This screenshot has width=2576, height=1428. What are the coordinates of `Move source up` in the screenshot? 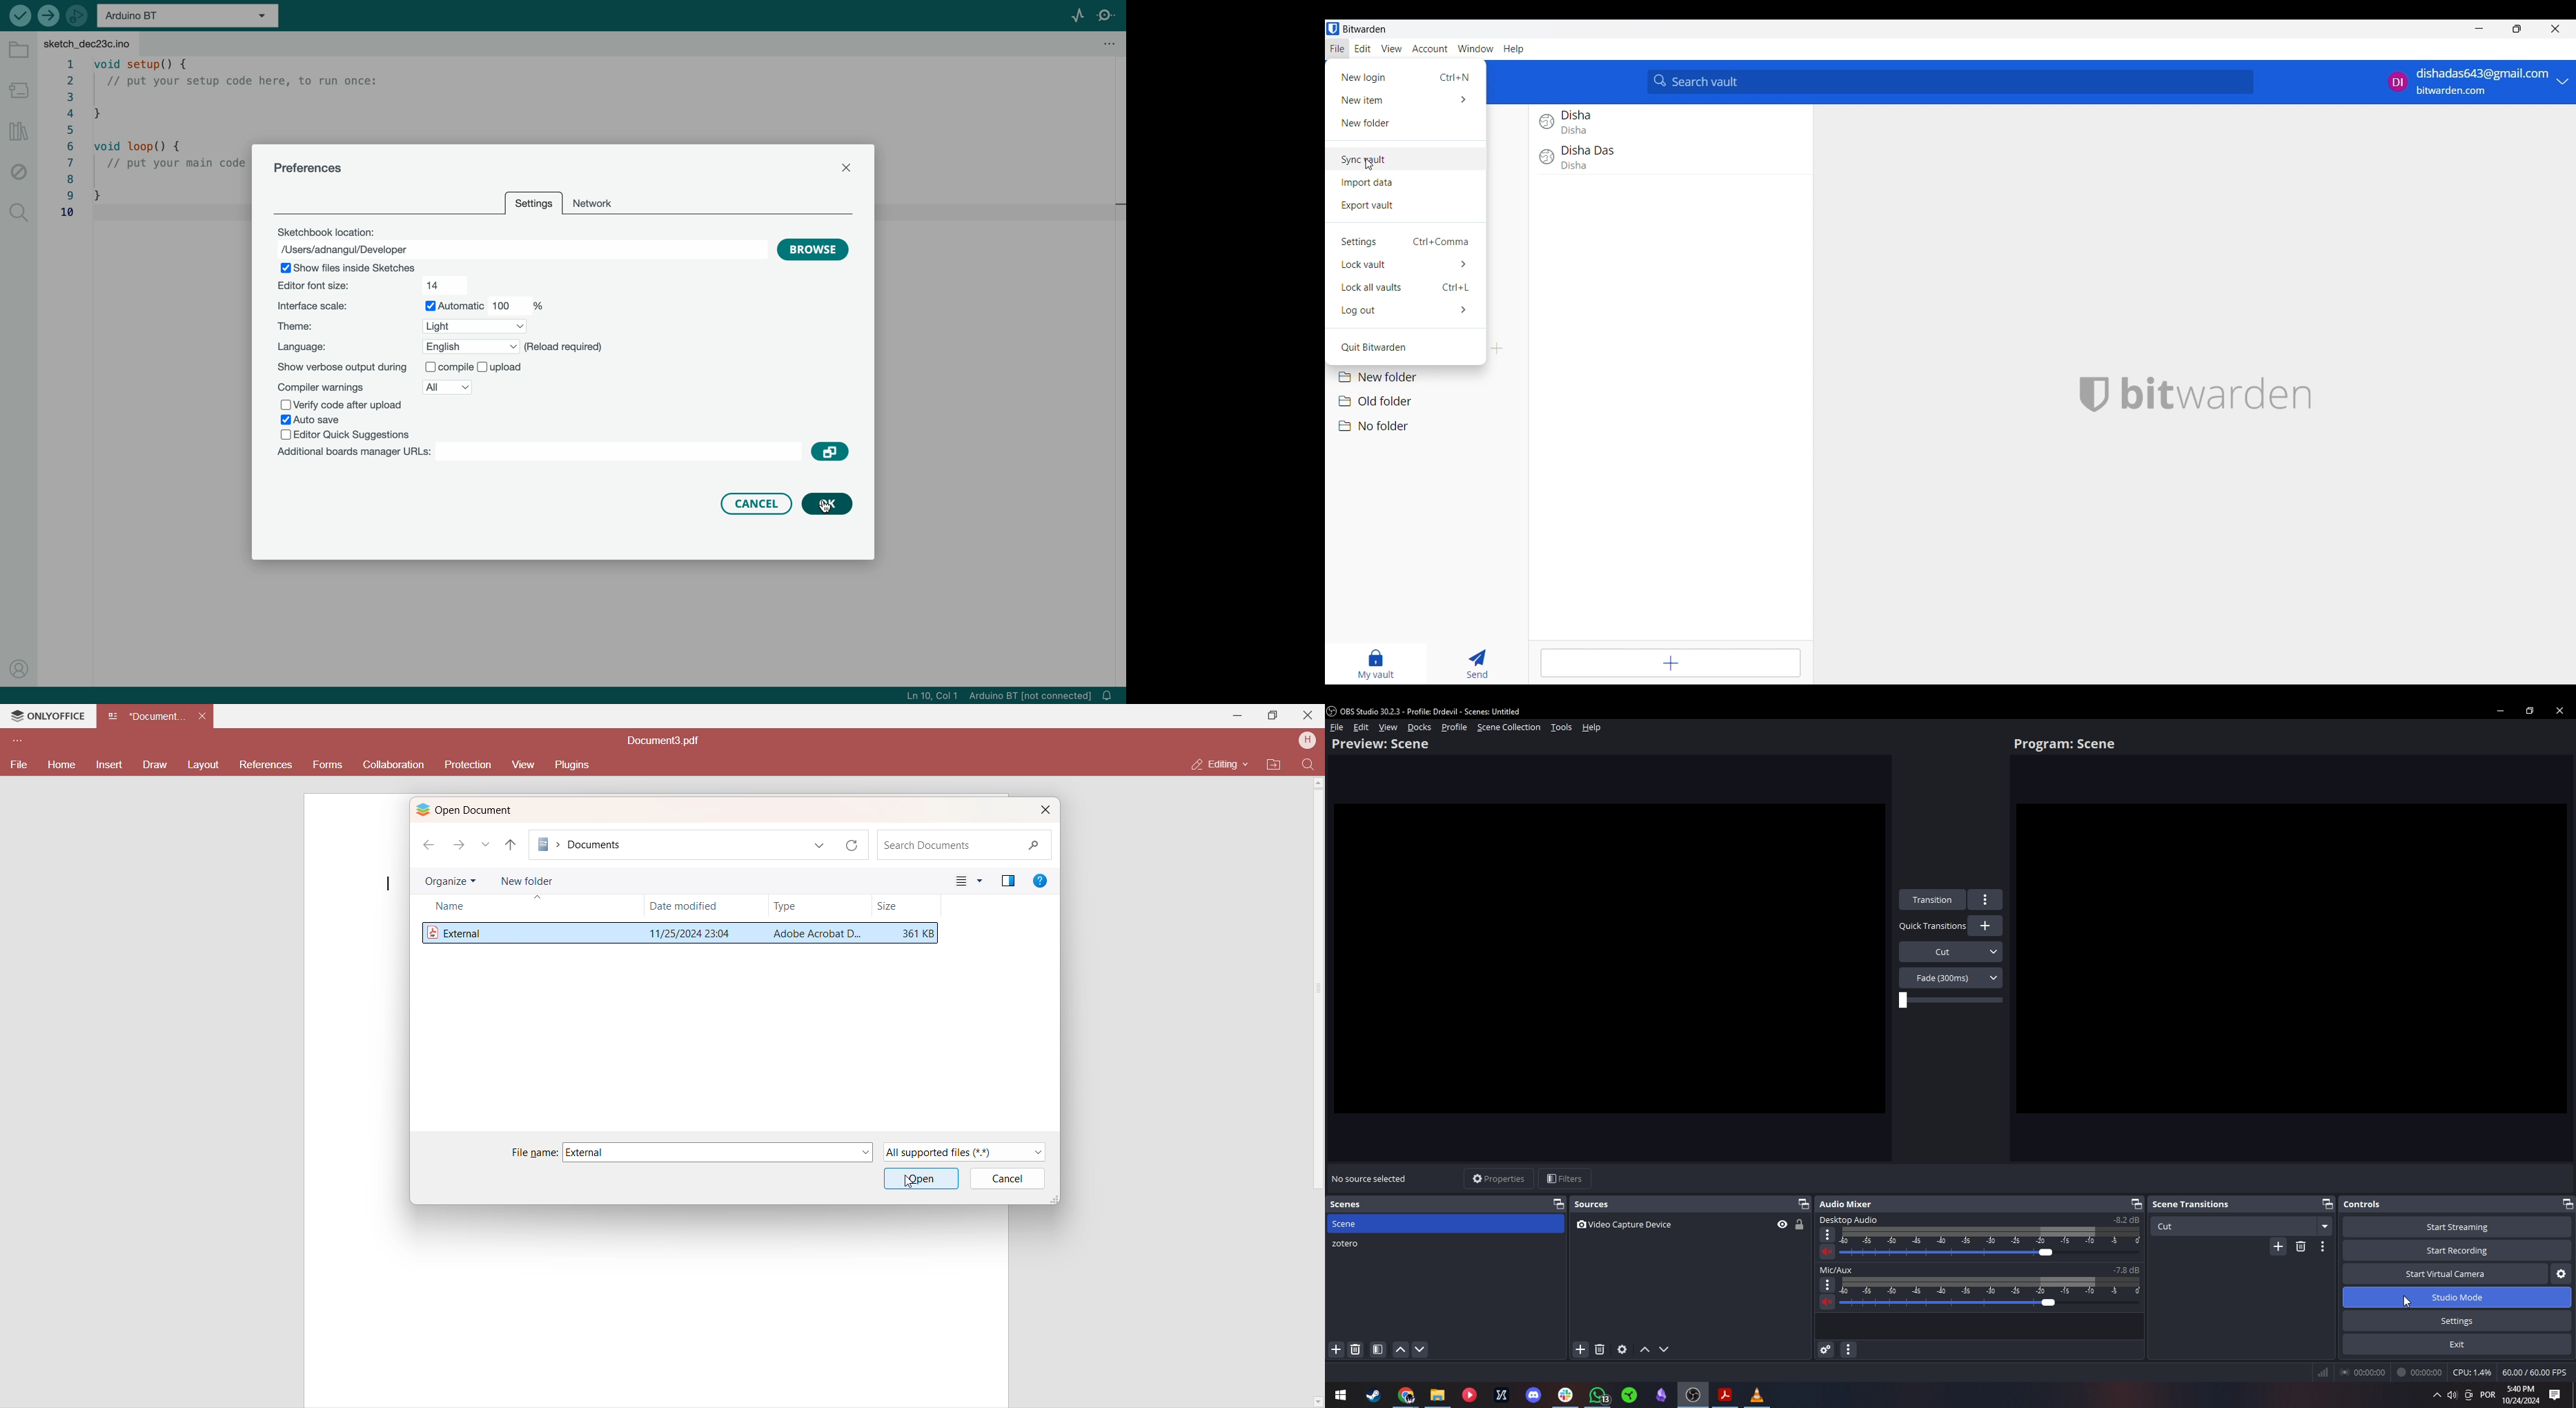 It's located at (1646, 1350).